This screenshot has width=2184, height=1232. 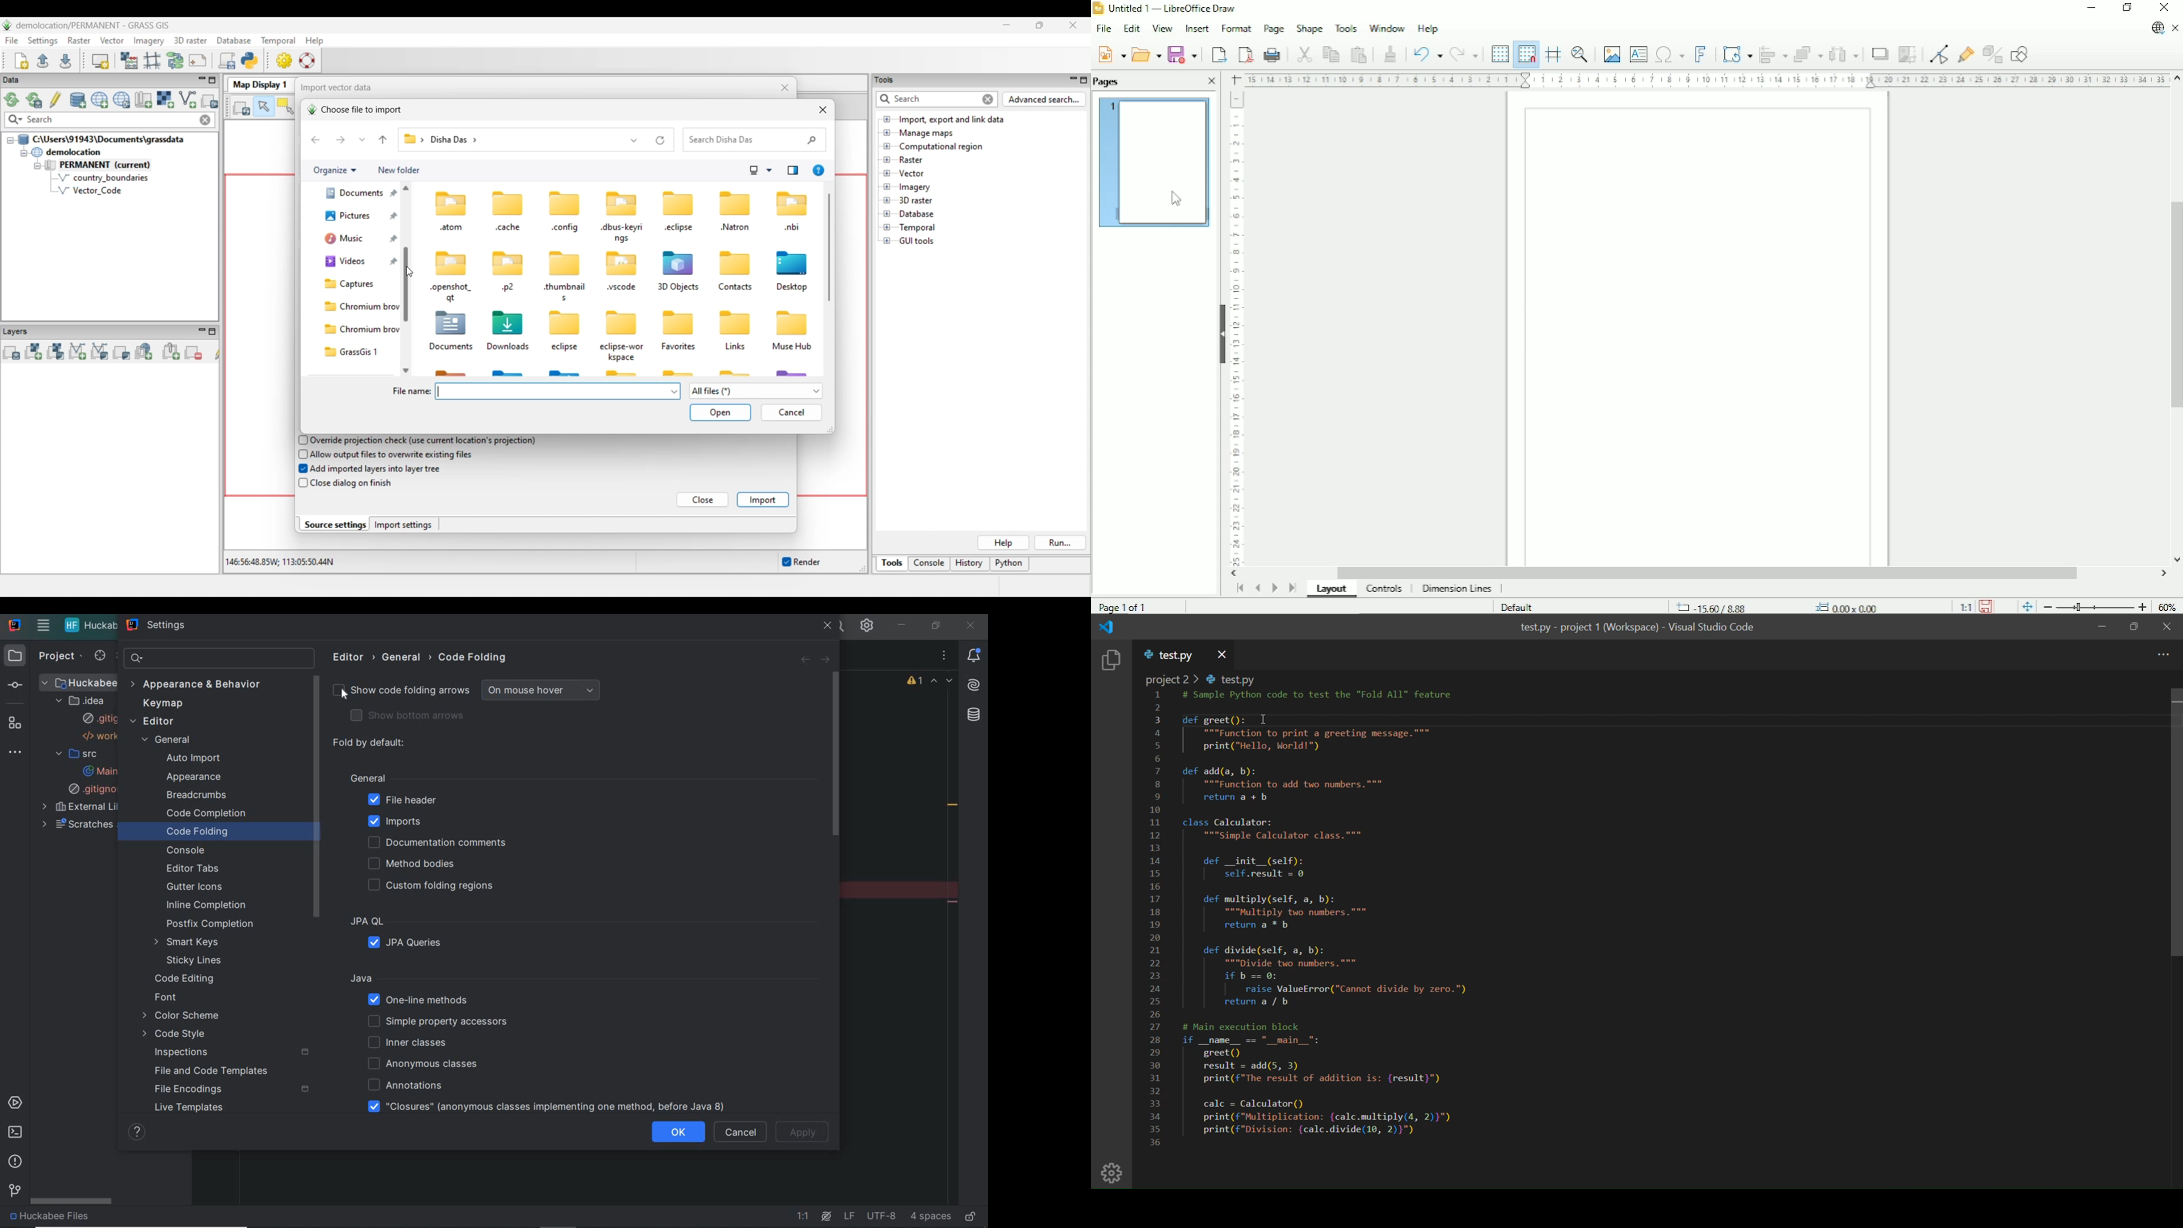 What do you see at coordinates (1266, 720) in the screenshot?
I see `cursor` at bounding box center [1266, 720].